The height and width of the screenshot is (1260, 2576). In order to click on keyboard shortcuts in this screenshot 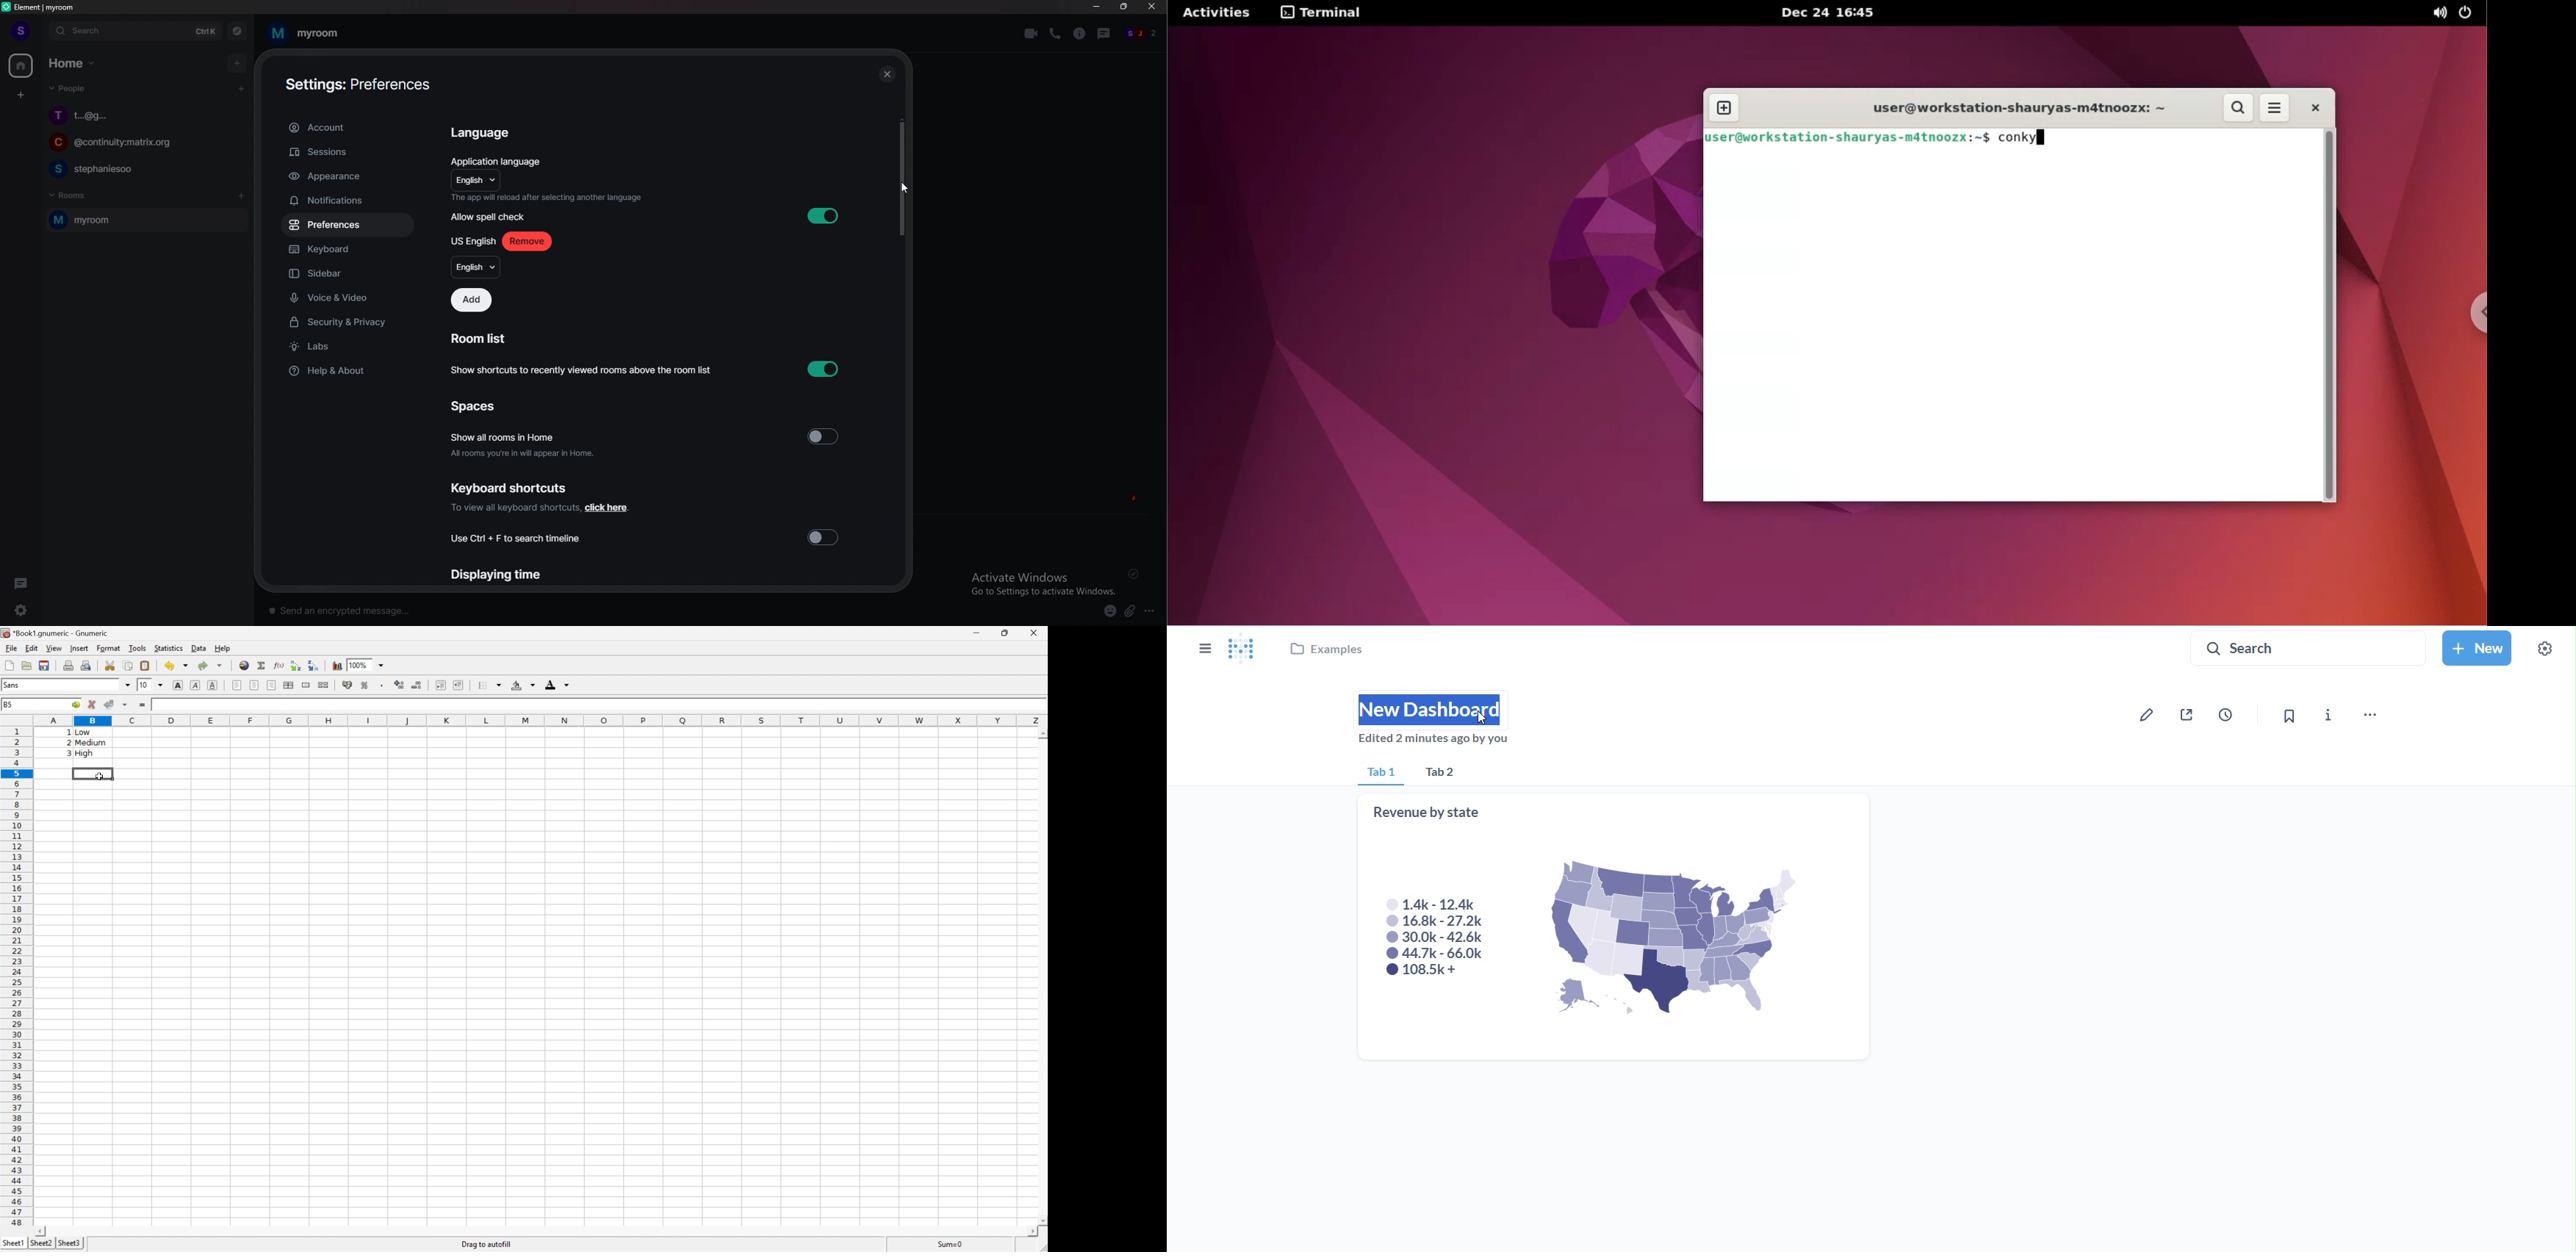, I will do `click(511, 487)`.